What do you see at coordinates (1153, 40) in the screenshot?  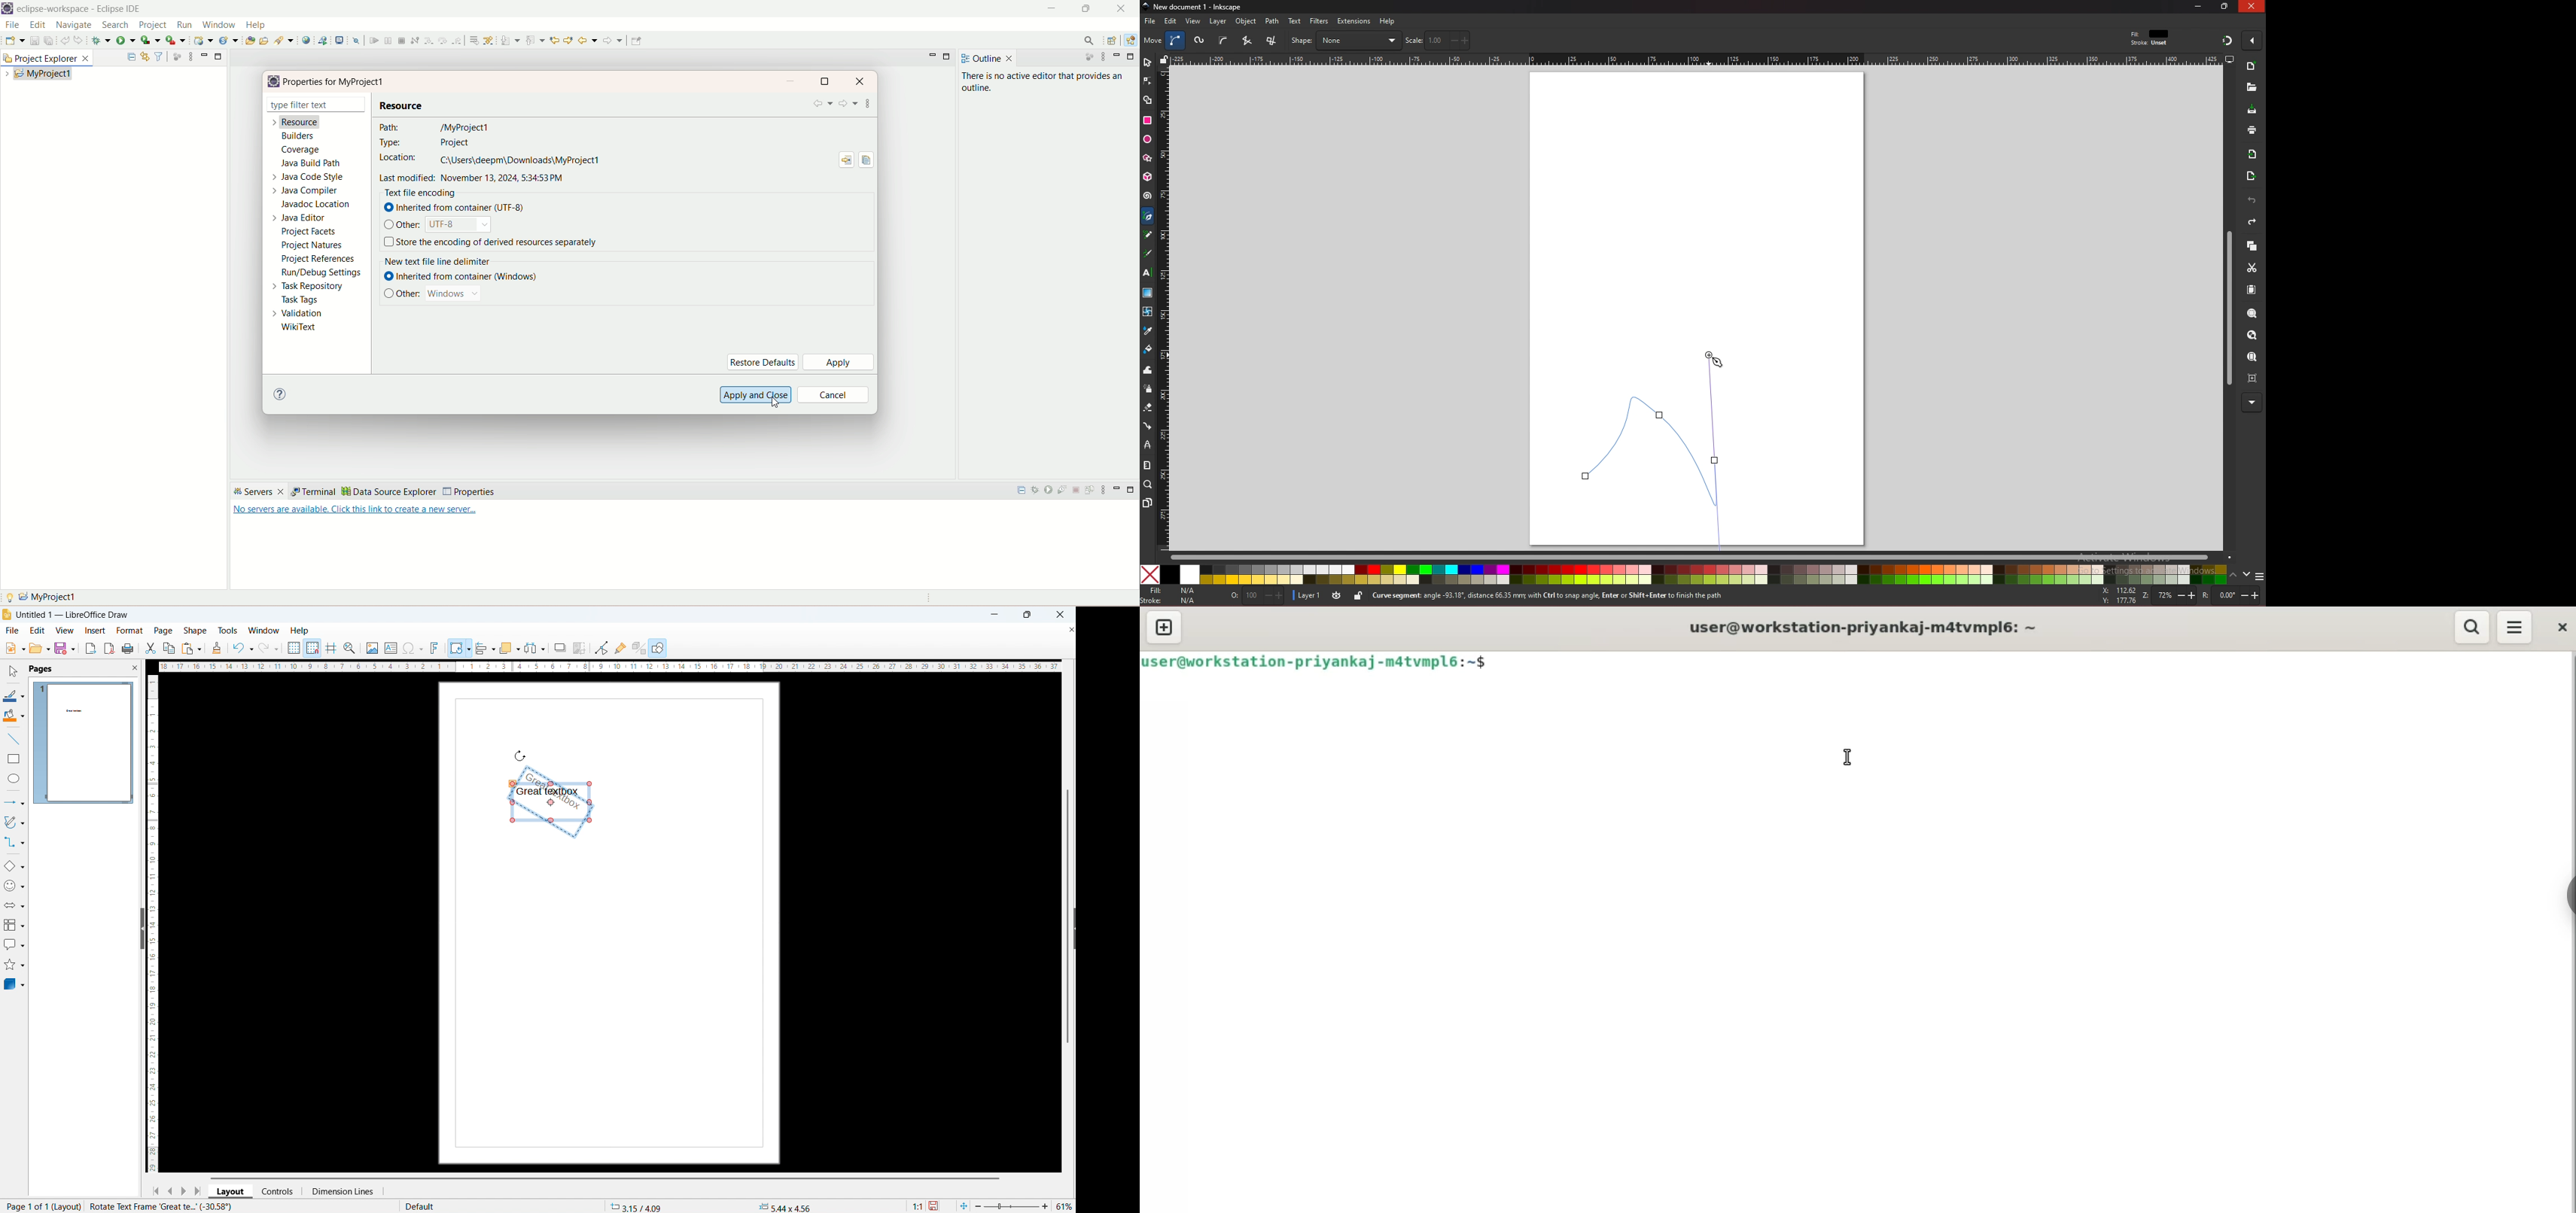 I see `move` at bounding box center [1153, 40].